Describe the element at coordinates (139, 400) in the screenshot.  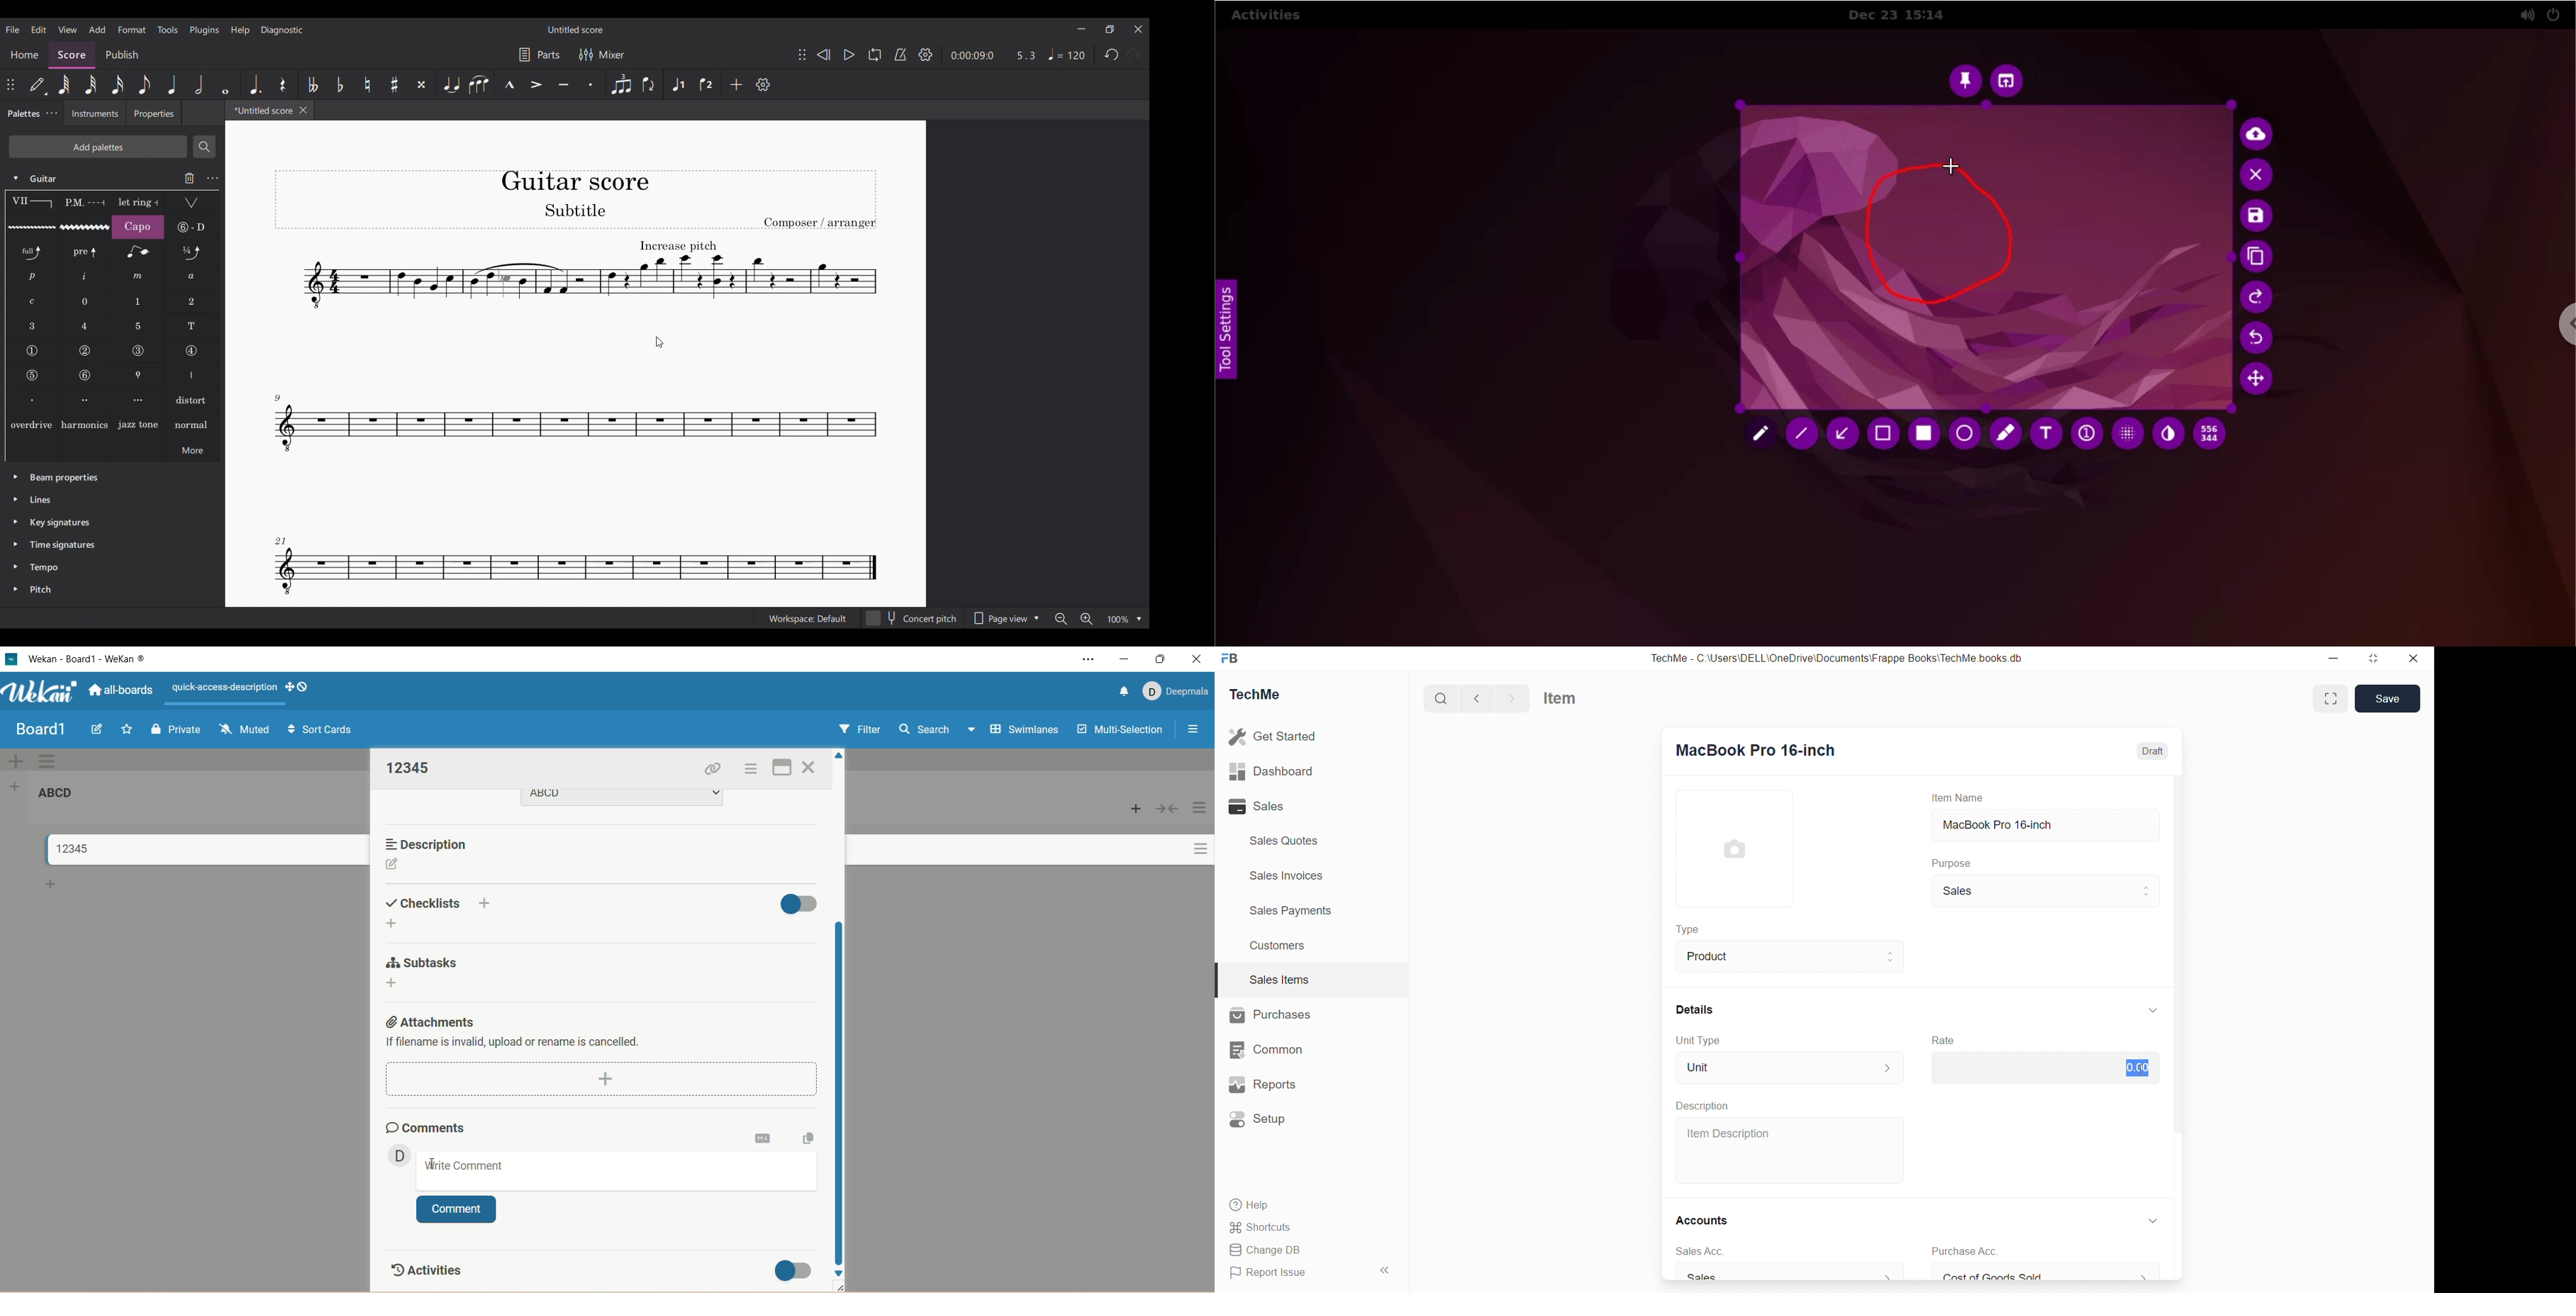
I see `Right hand fingering, third finger` at that location.